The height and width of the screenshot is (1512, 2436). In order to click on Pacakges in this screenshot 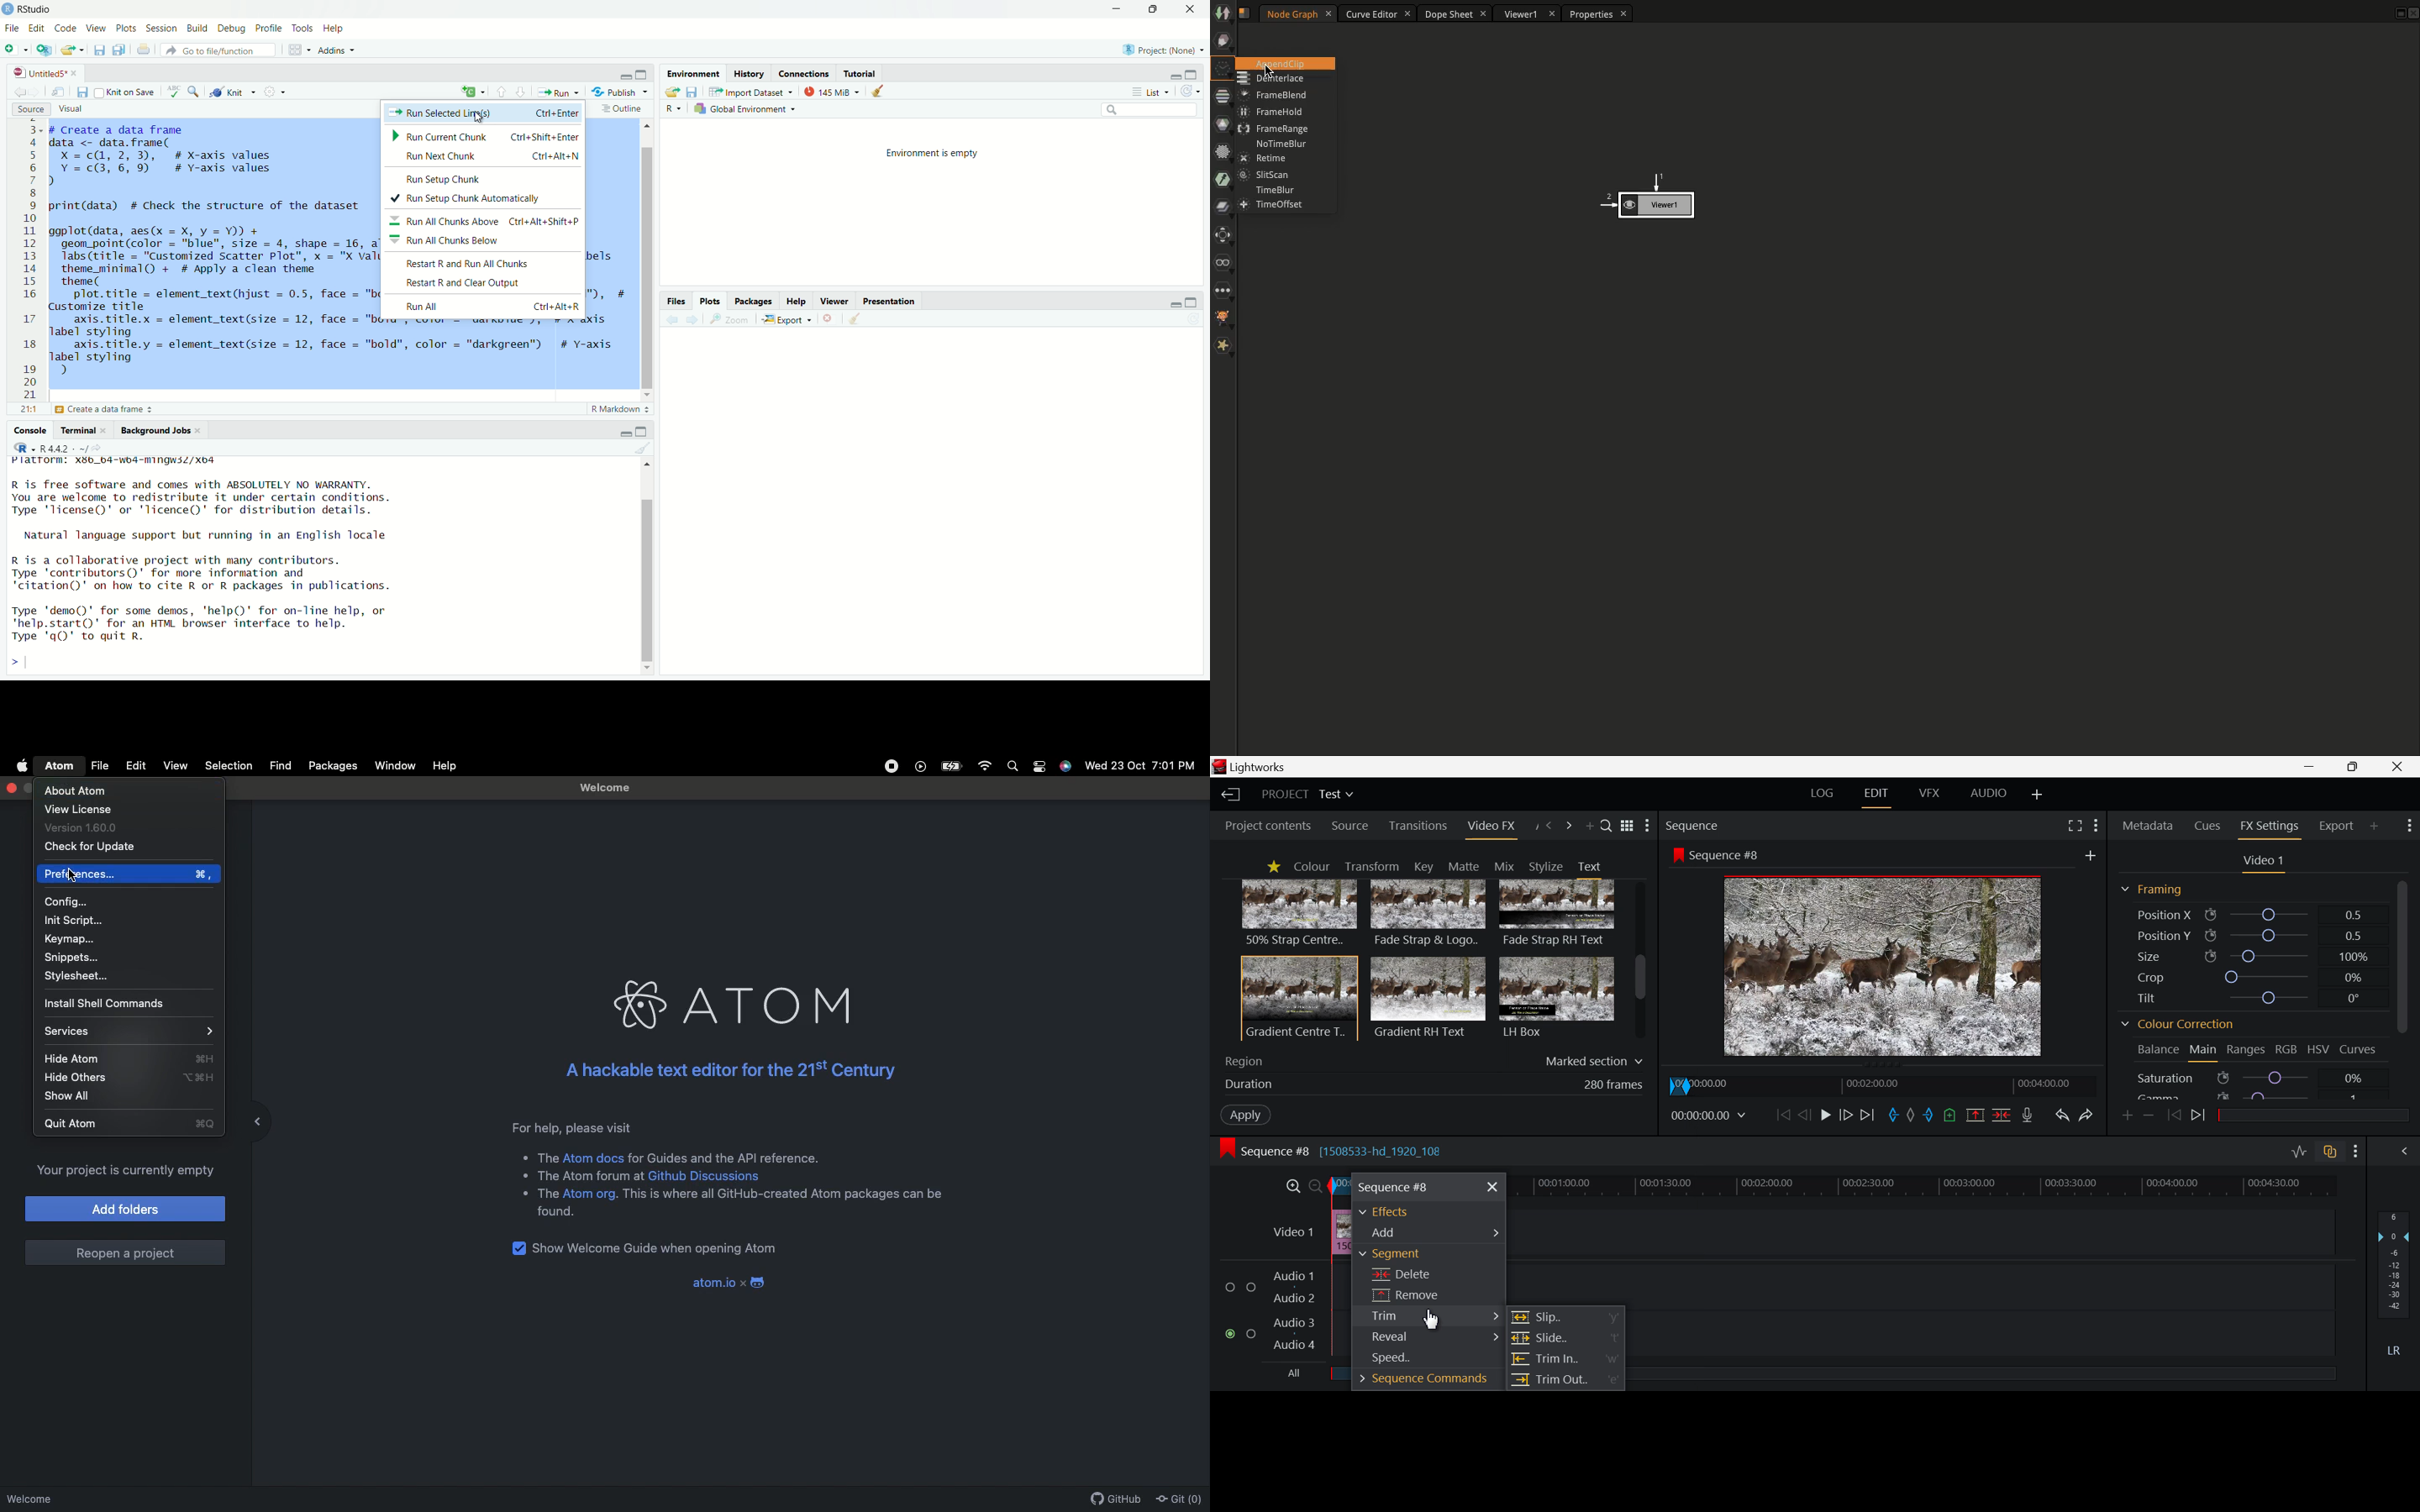, I will do `click(753, 302)`.